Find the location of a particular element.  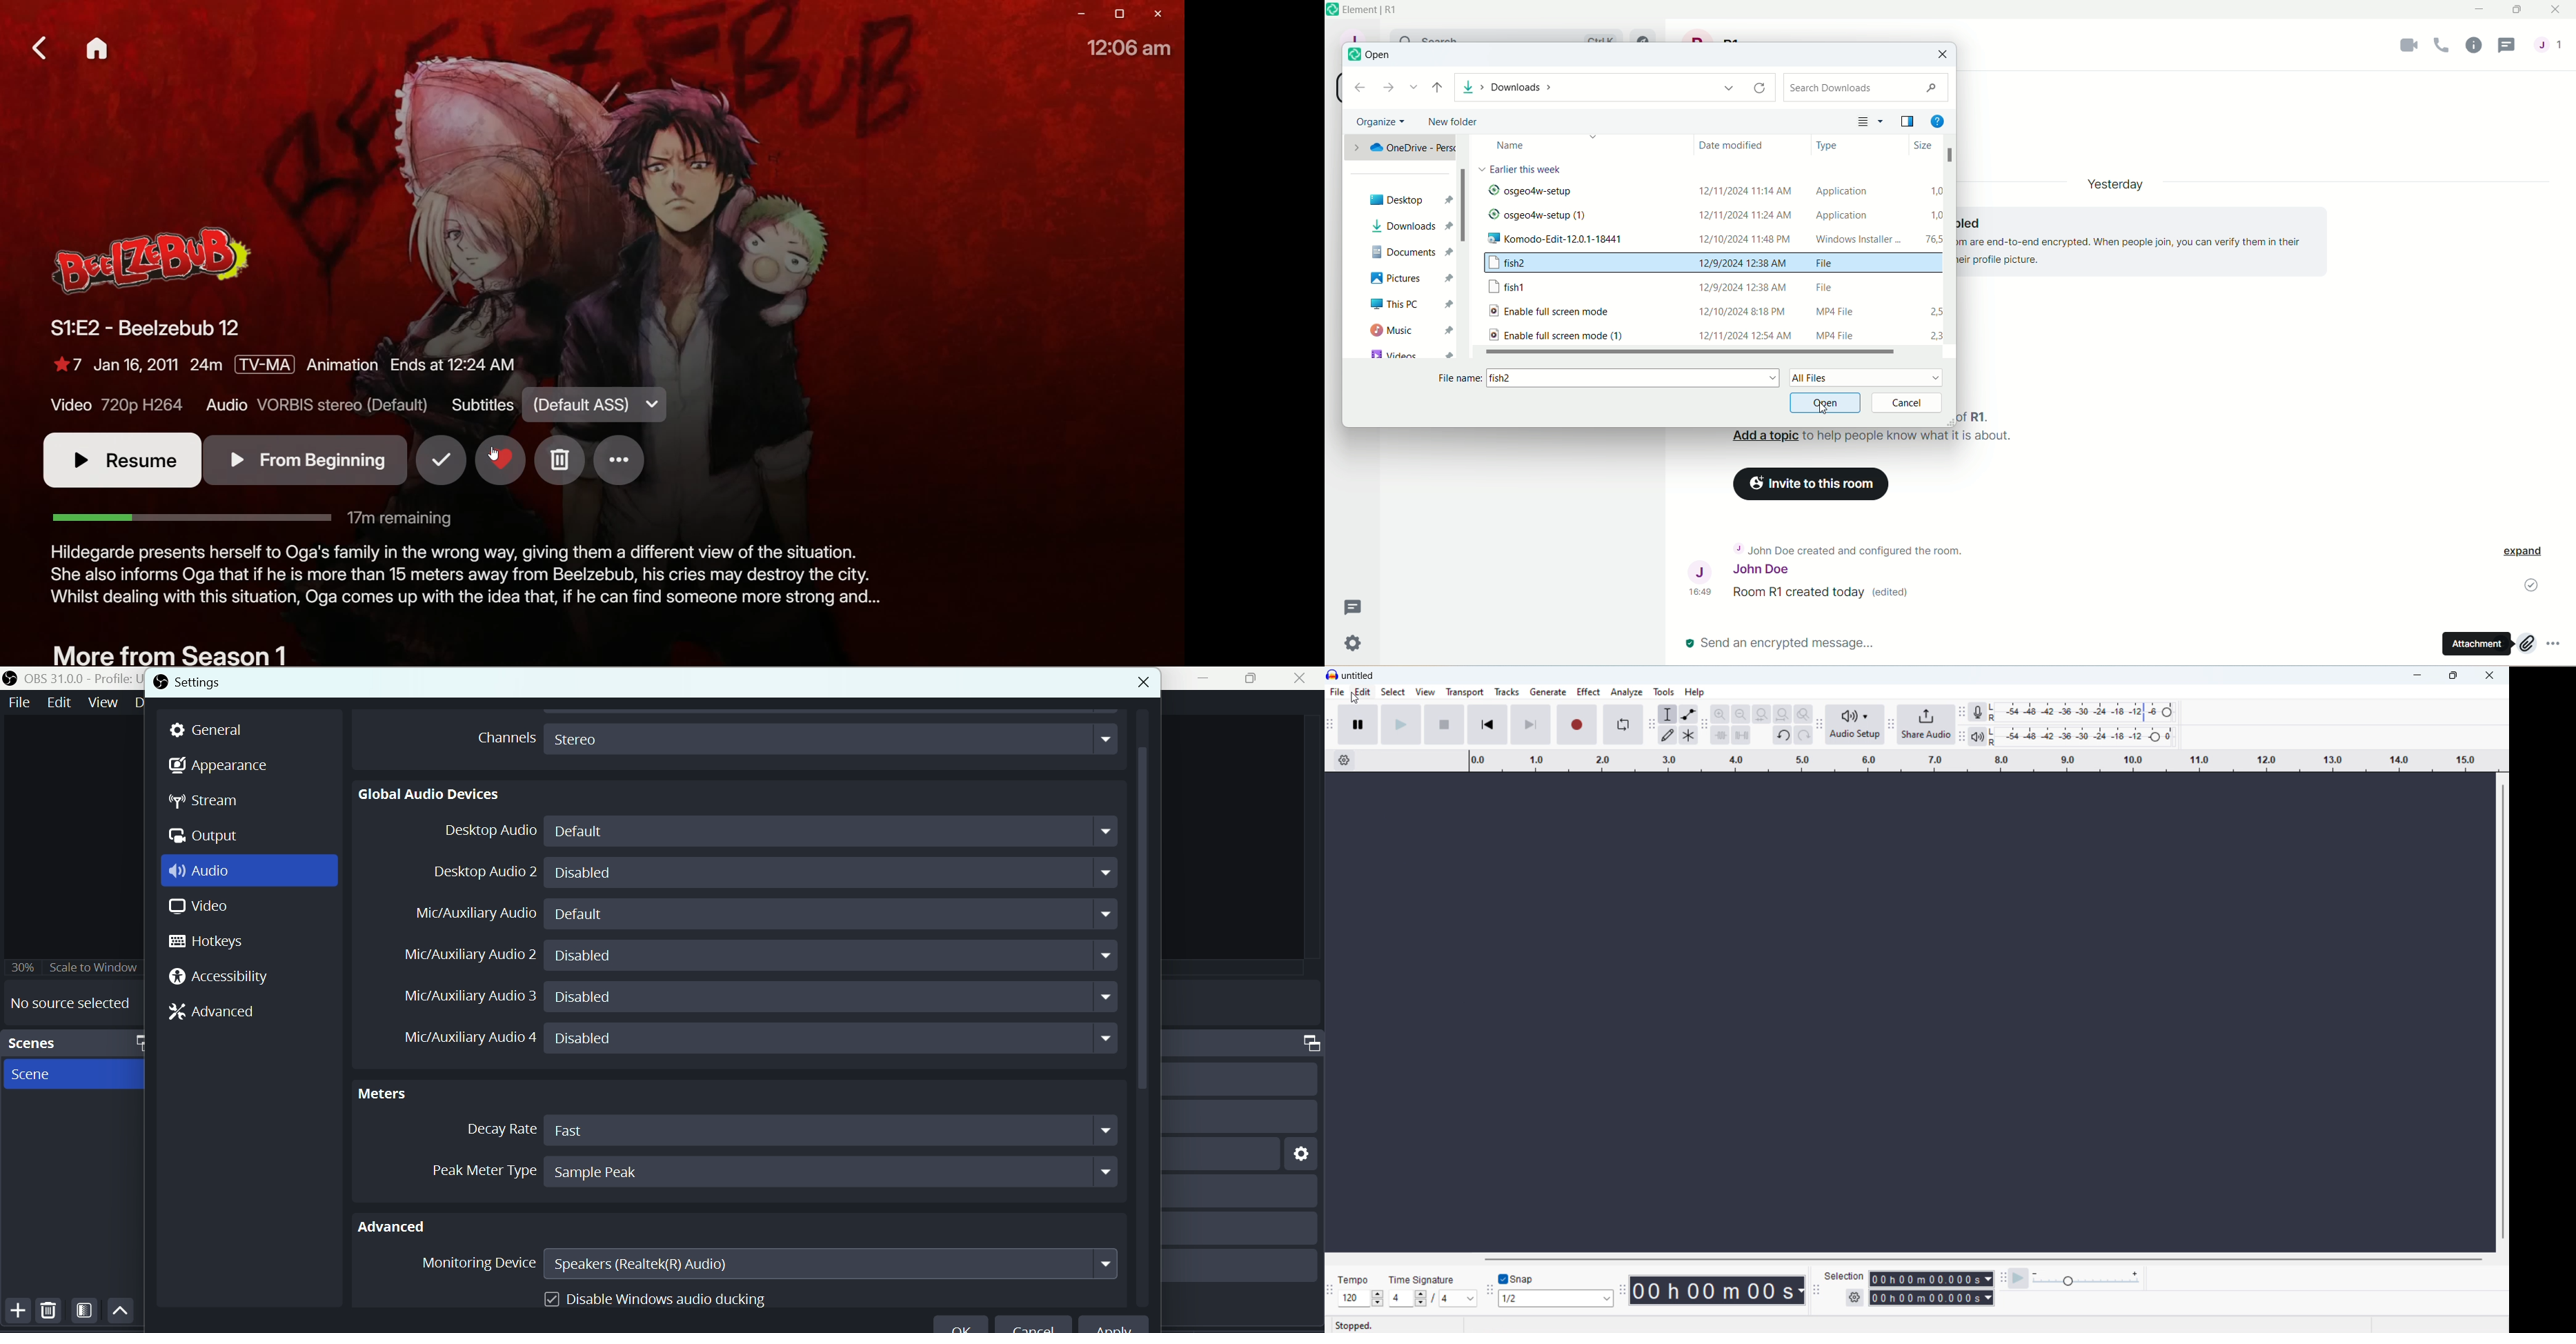

timeline is located at coordinates (1981, 761).